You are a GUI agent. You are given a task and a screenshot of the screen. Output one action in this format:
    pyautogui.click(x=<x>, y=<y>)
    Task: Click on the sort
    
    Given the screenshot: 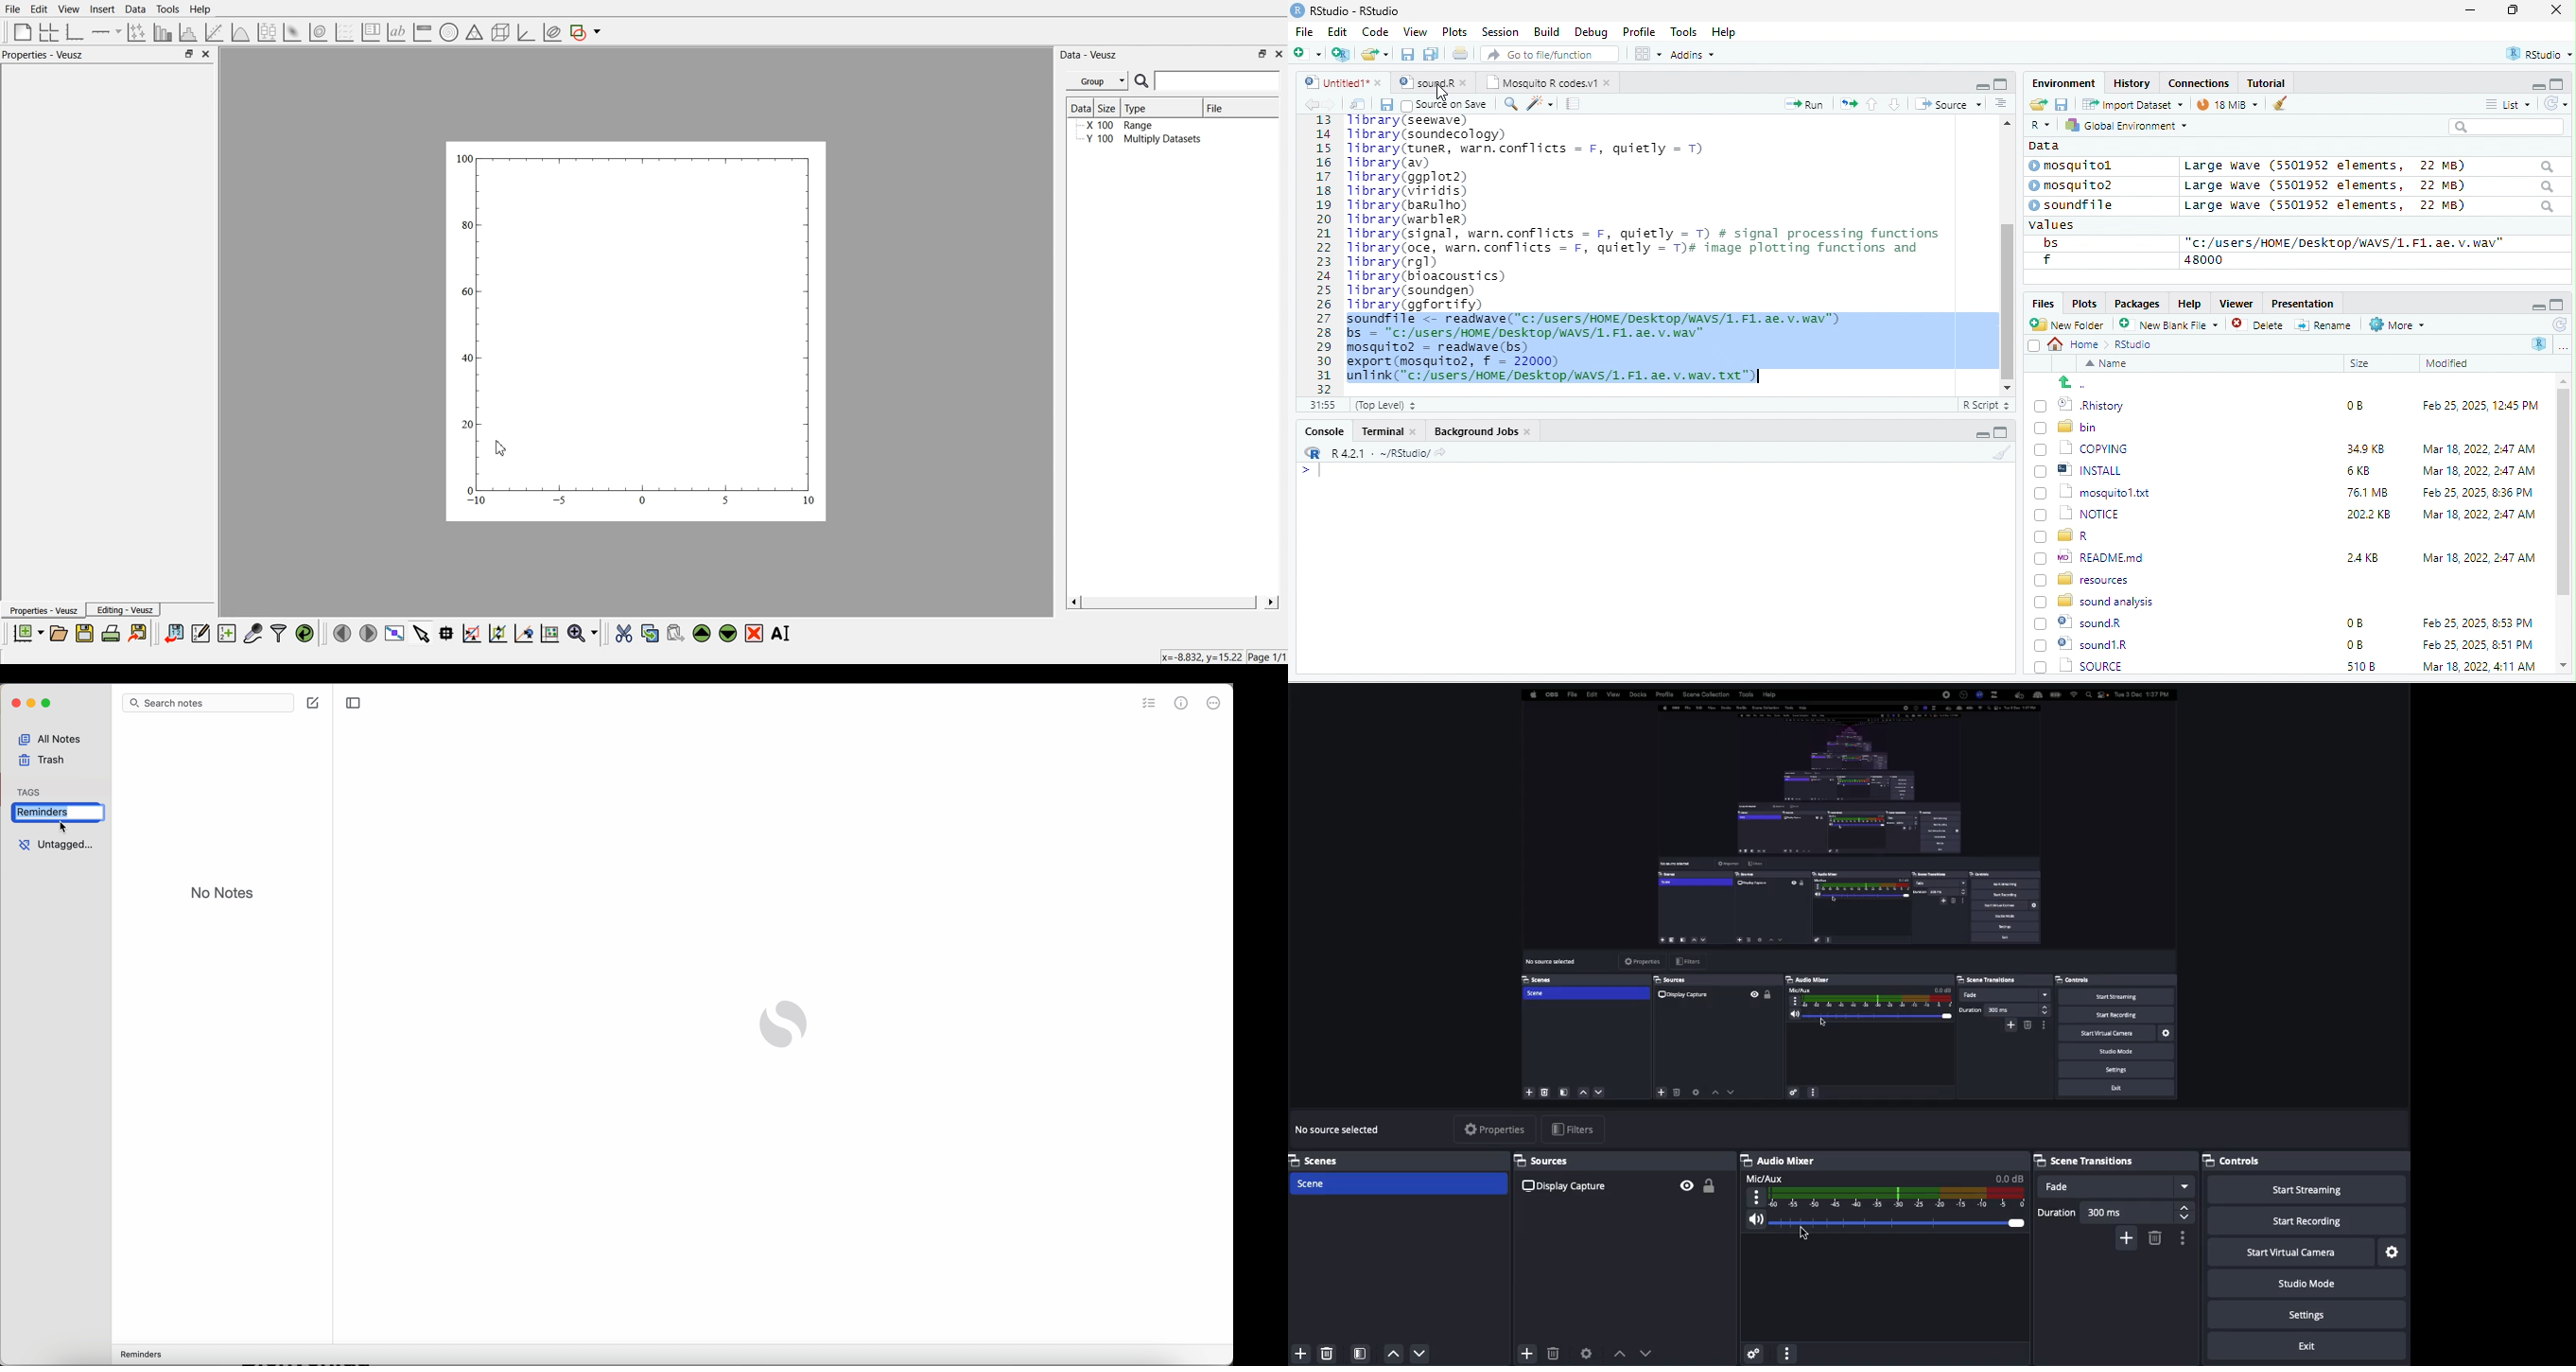 What is the action you would take?
    pyautogui.click(x=2000, y=102)
    